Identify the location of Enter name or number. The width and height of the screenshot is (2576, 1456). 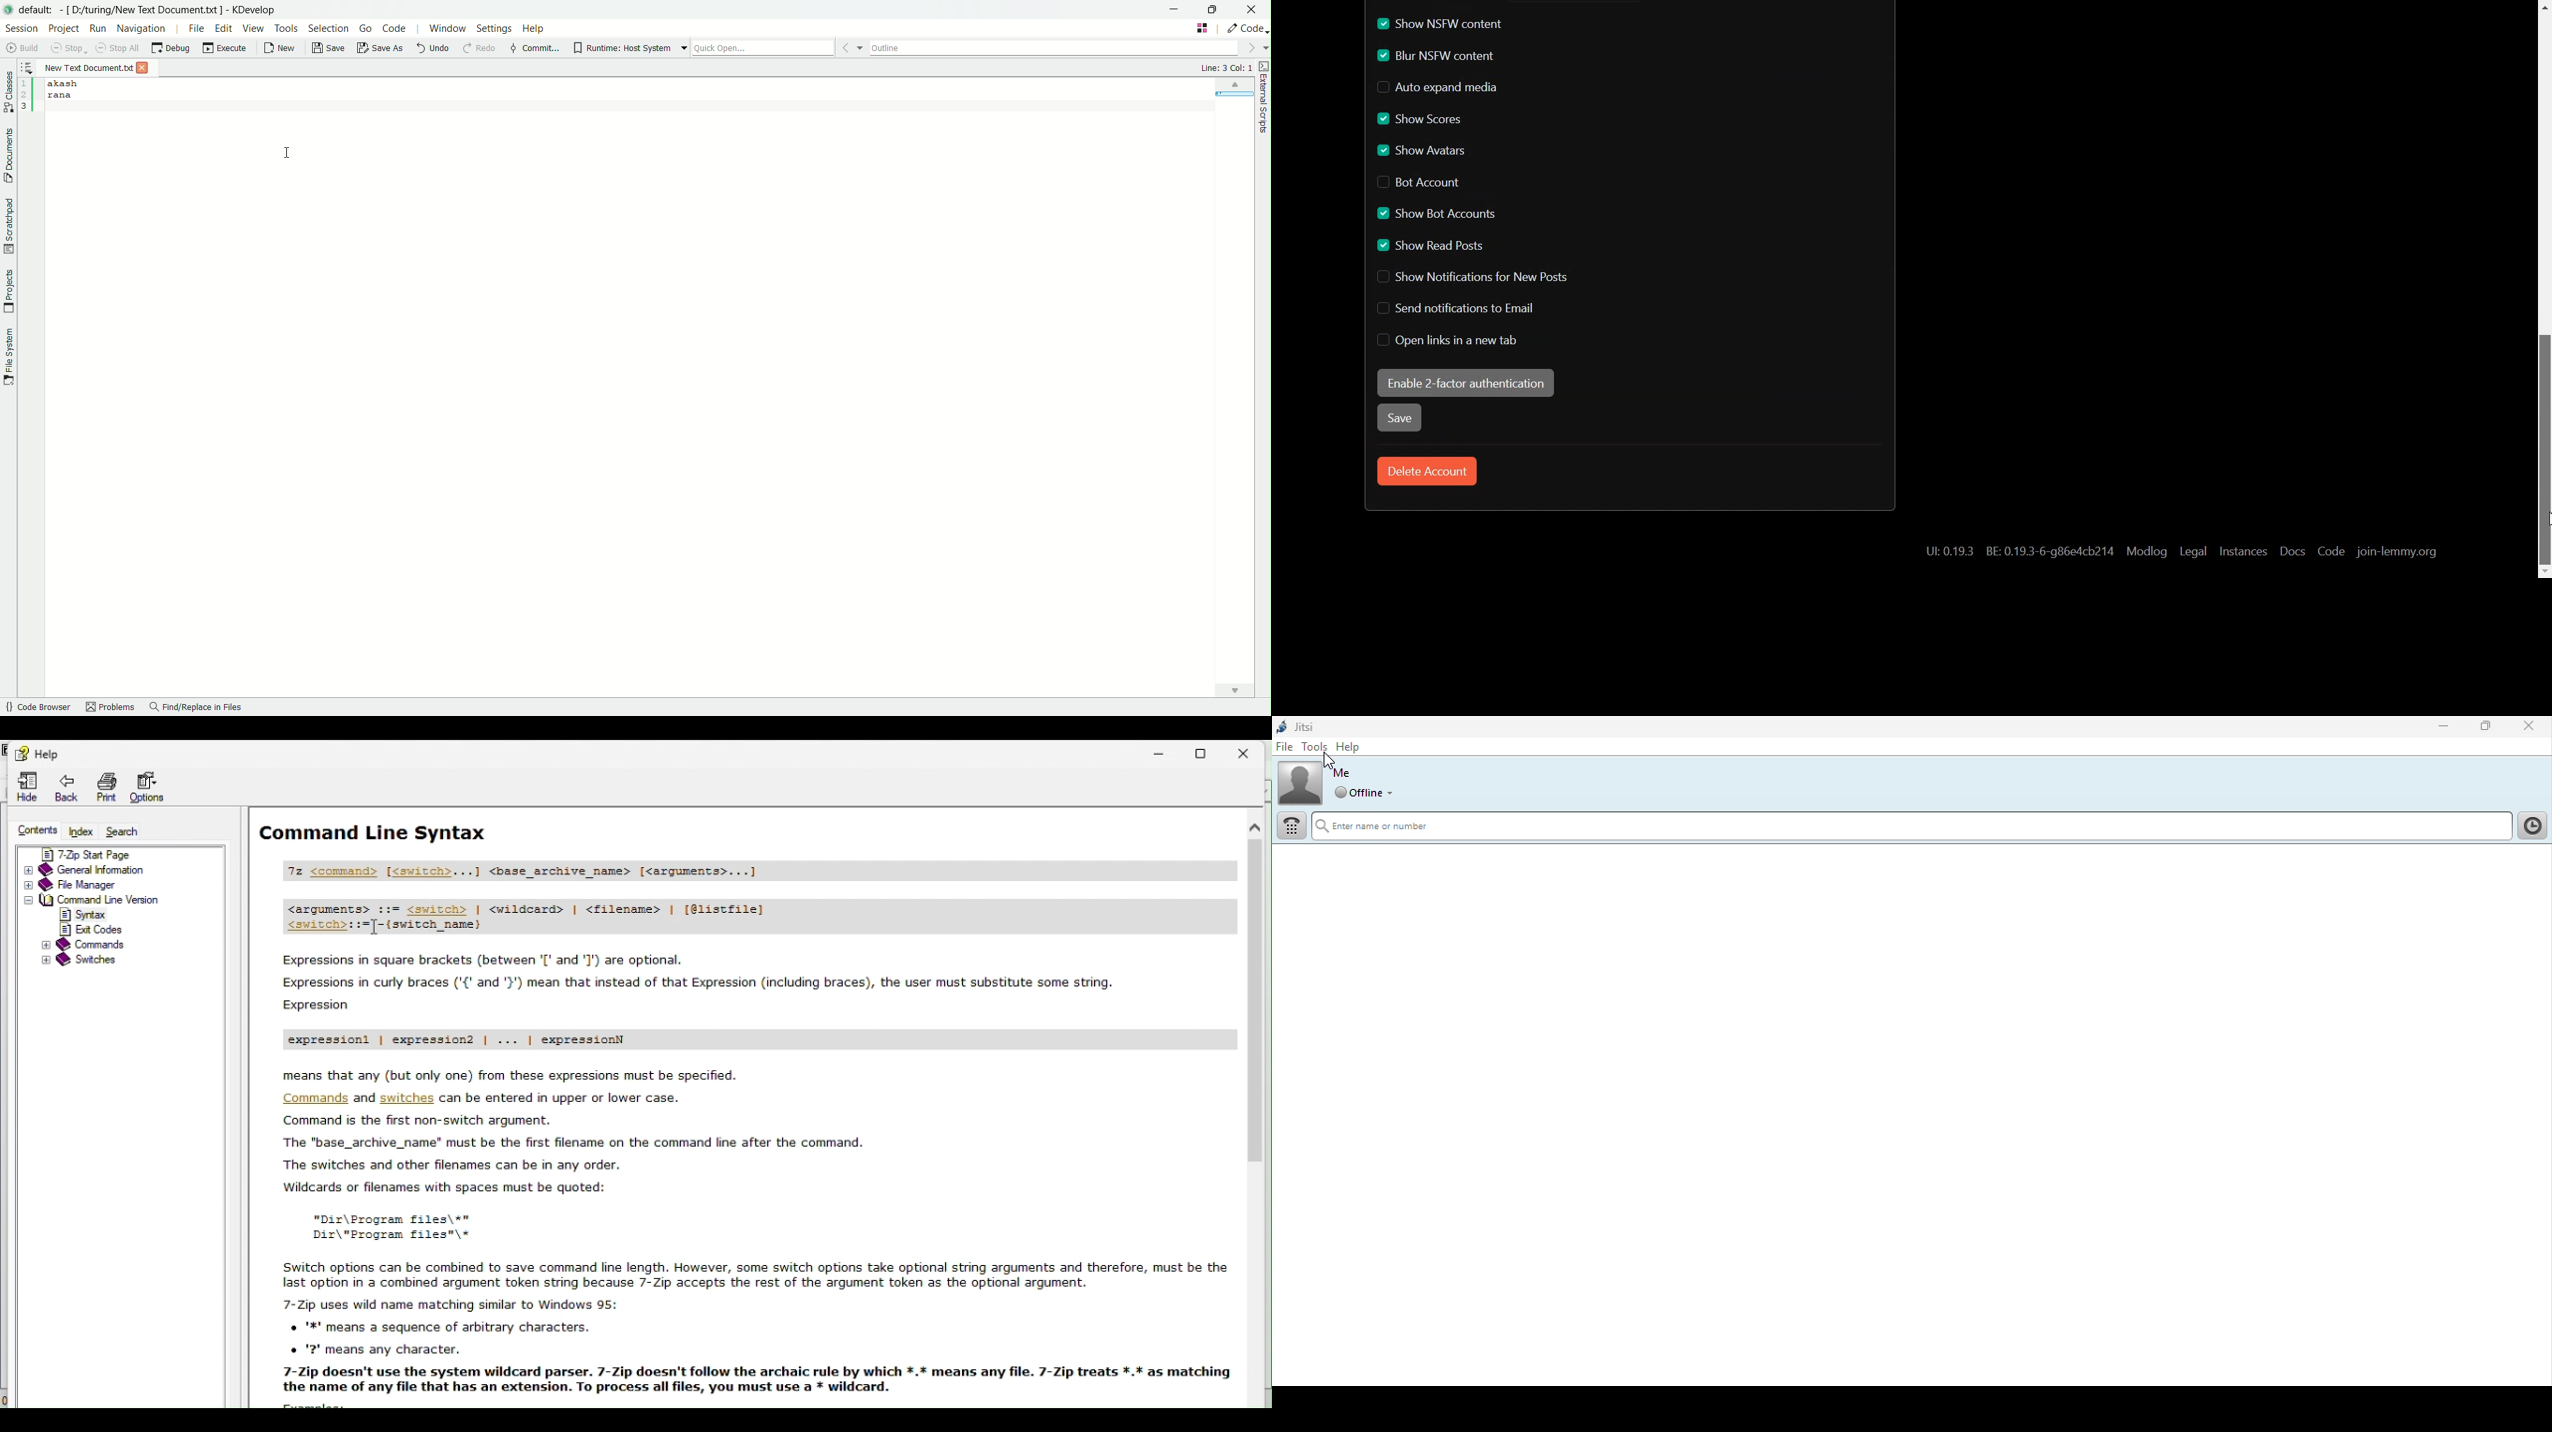
(1906, 828).